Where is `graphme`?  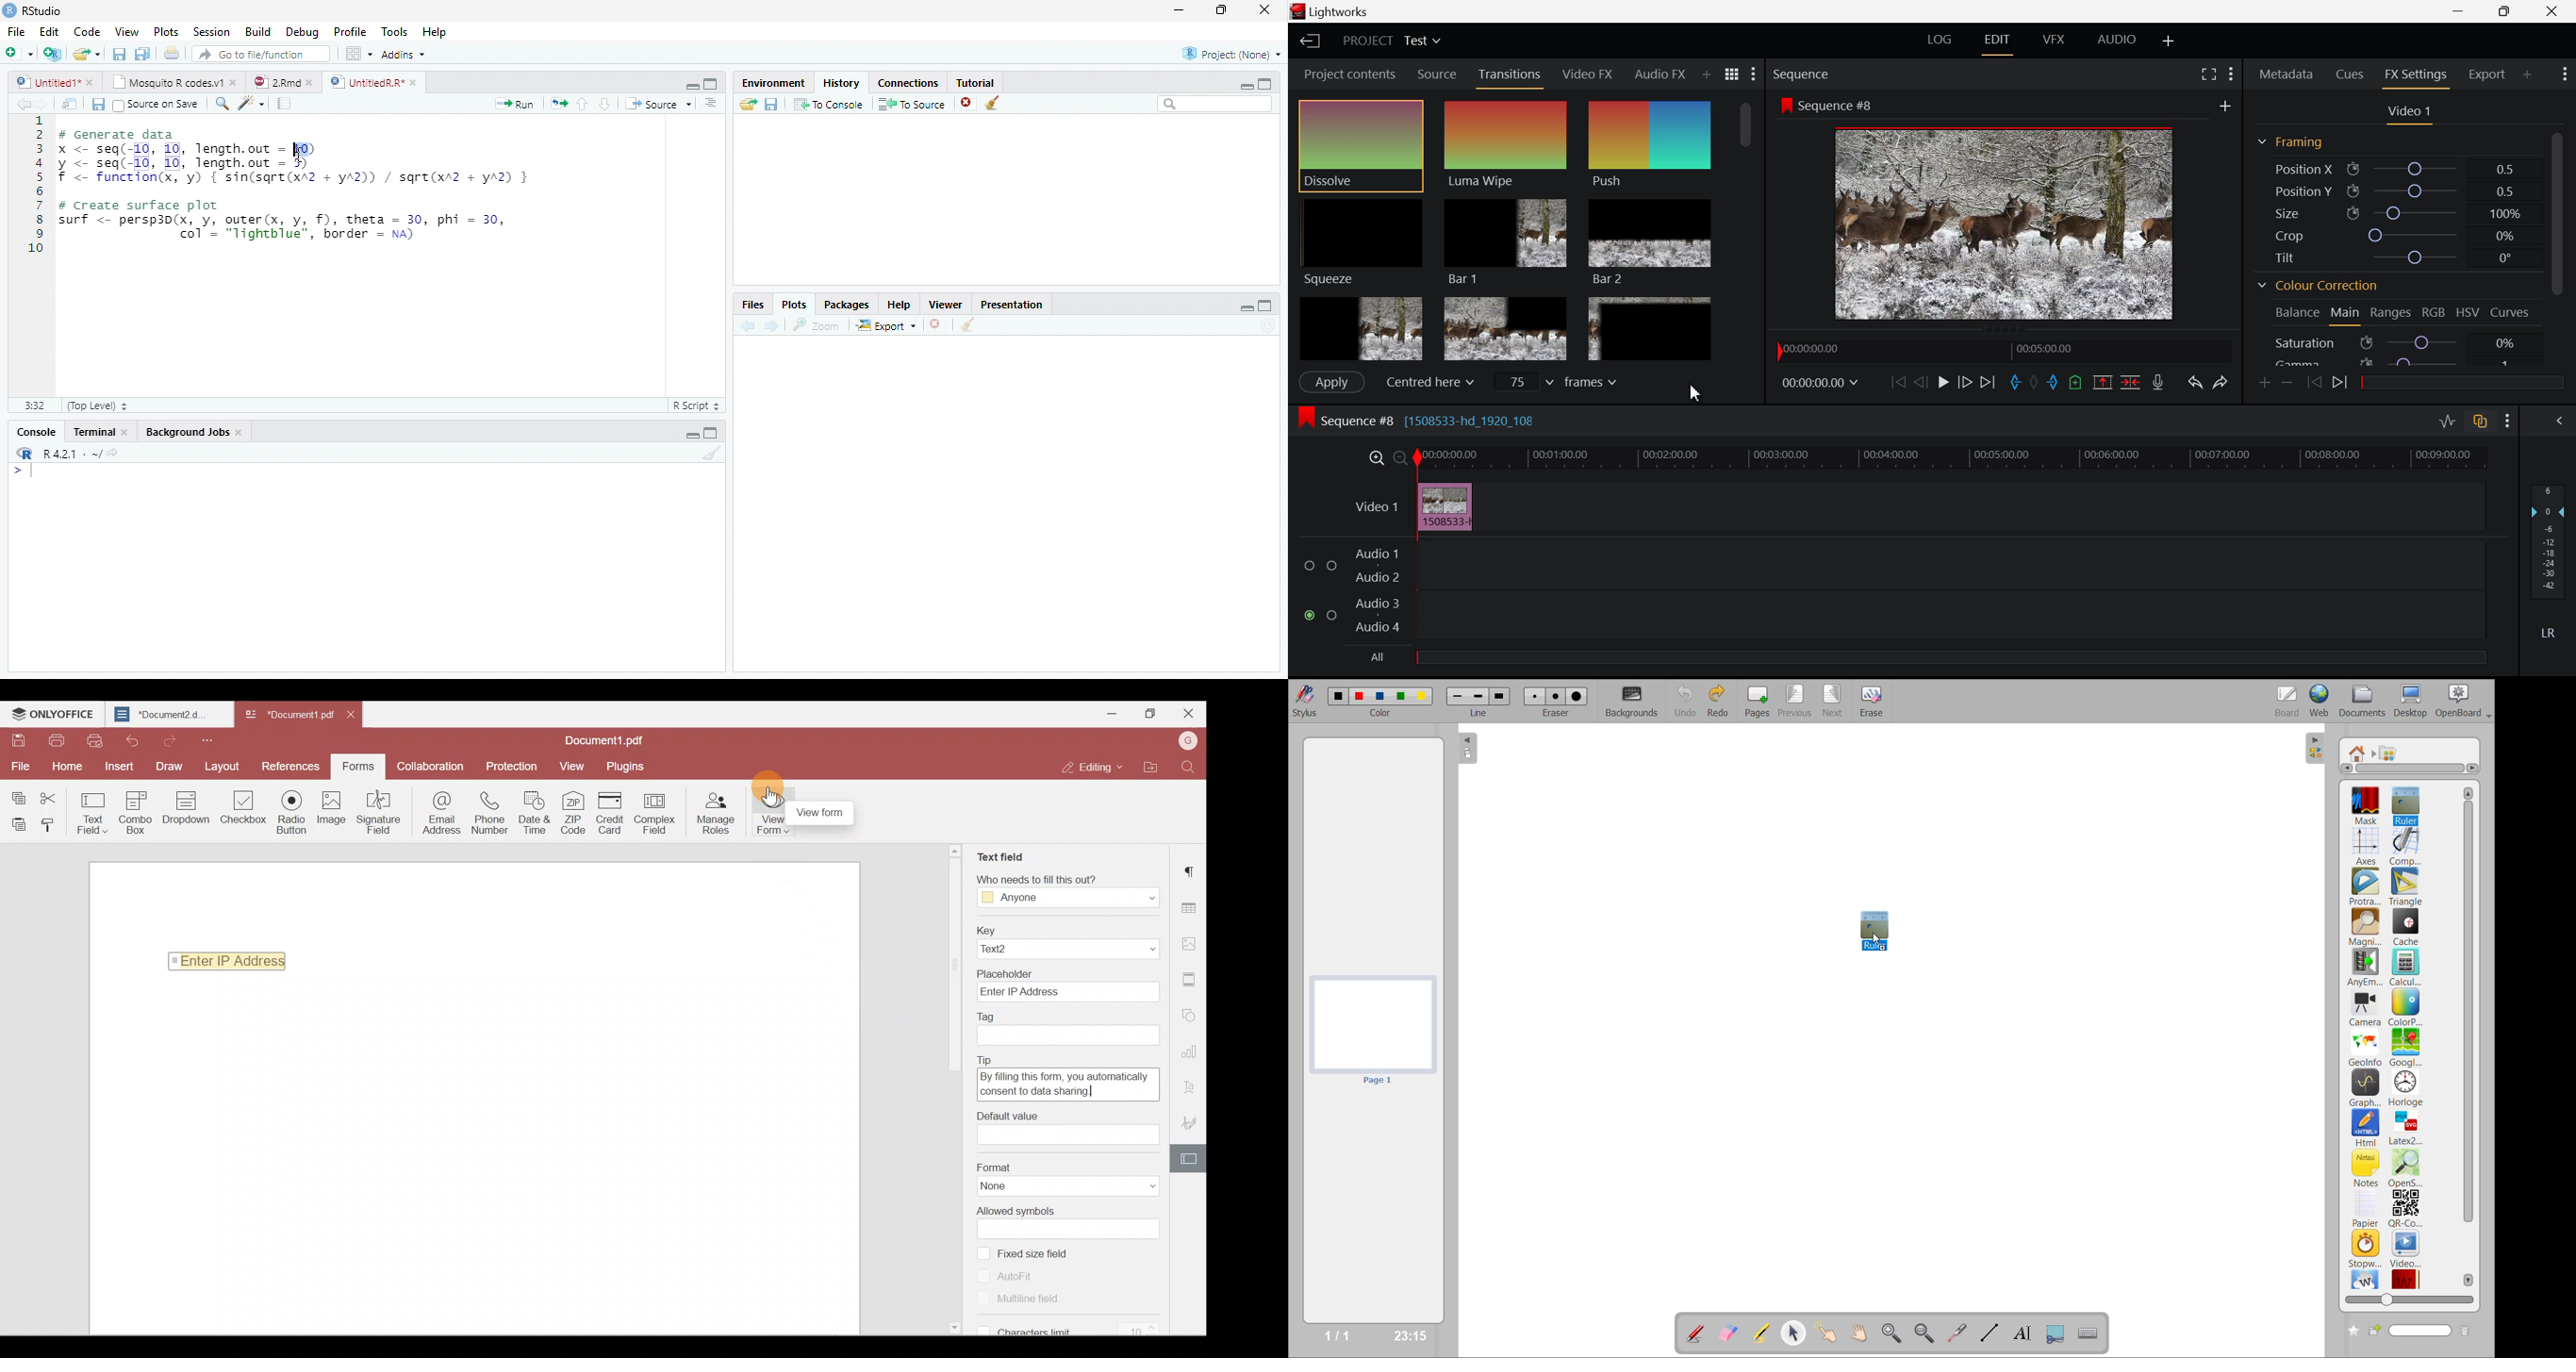 graphme is located at coordinates (2365, 1088).